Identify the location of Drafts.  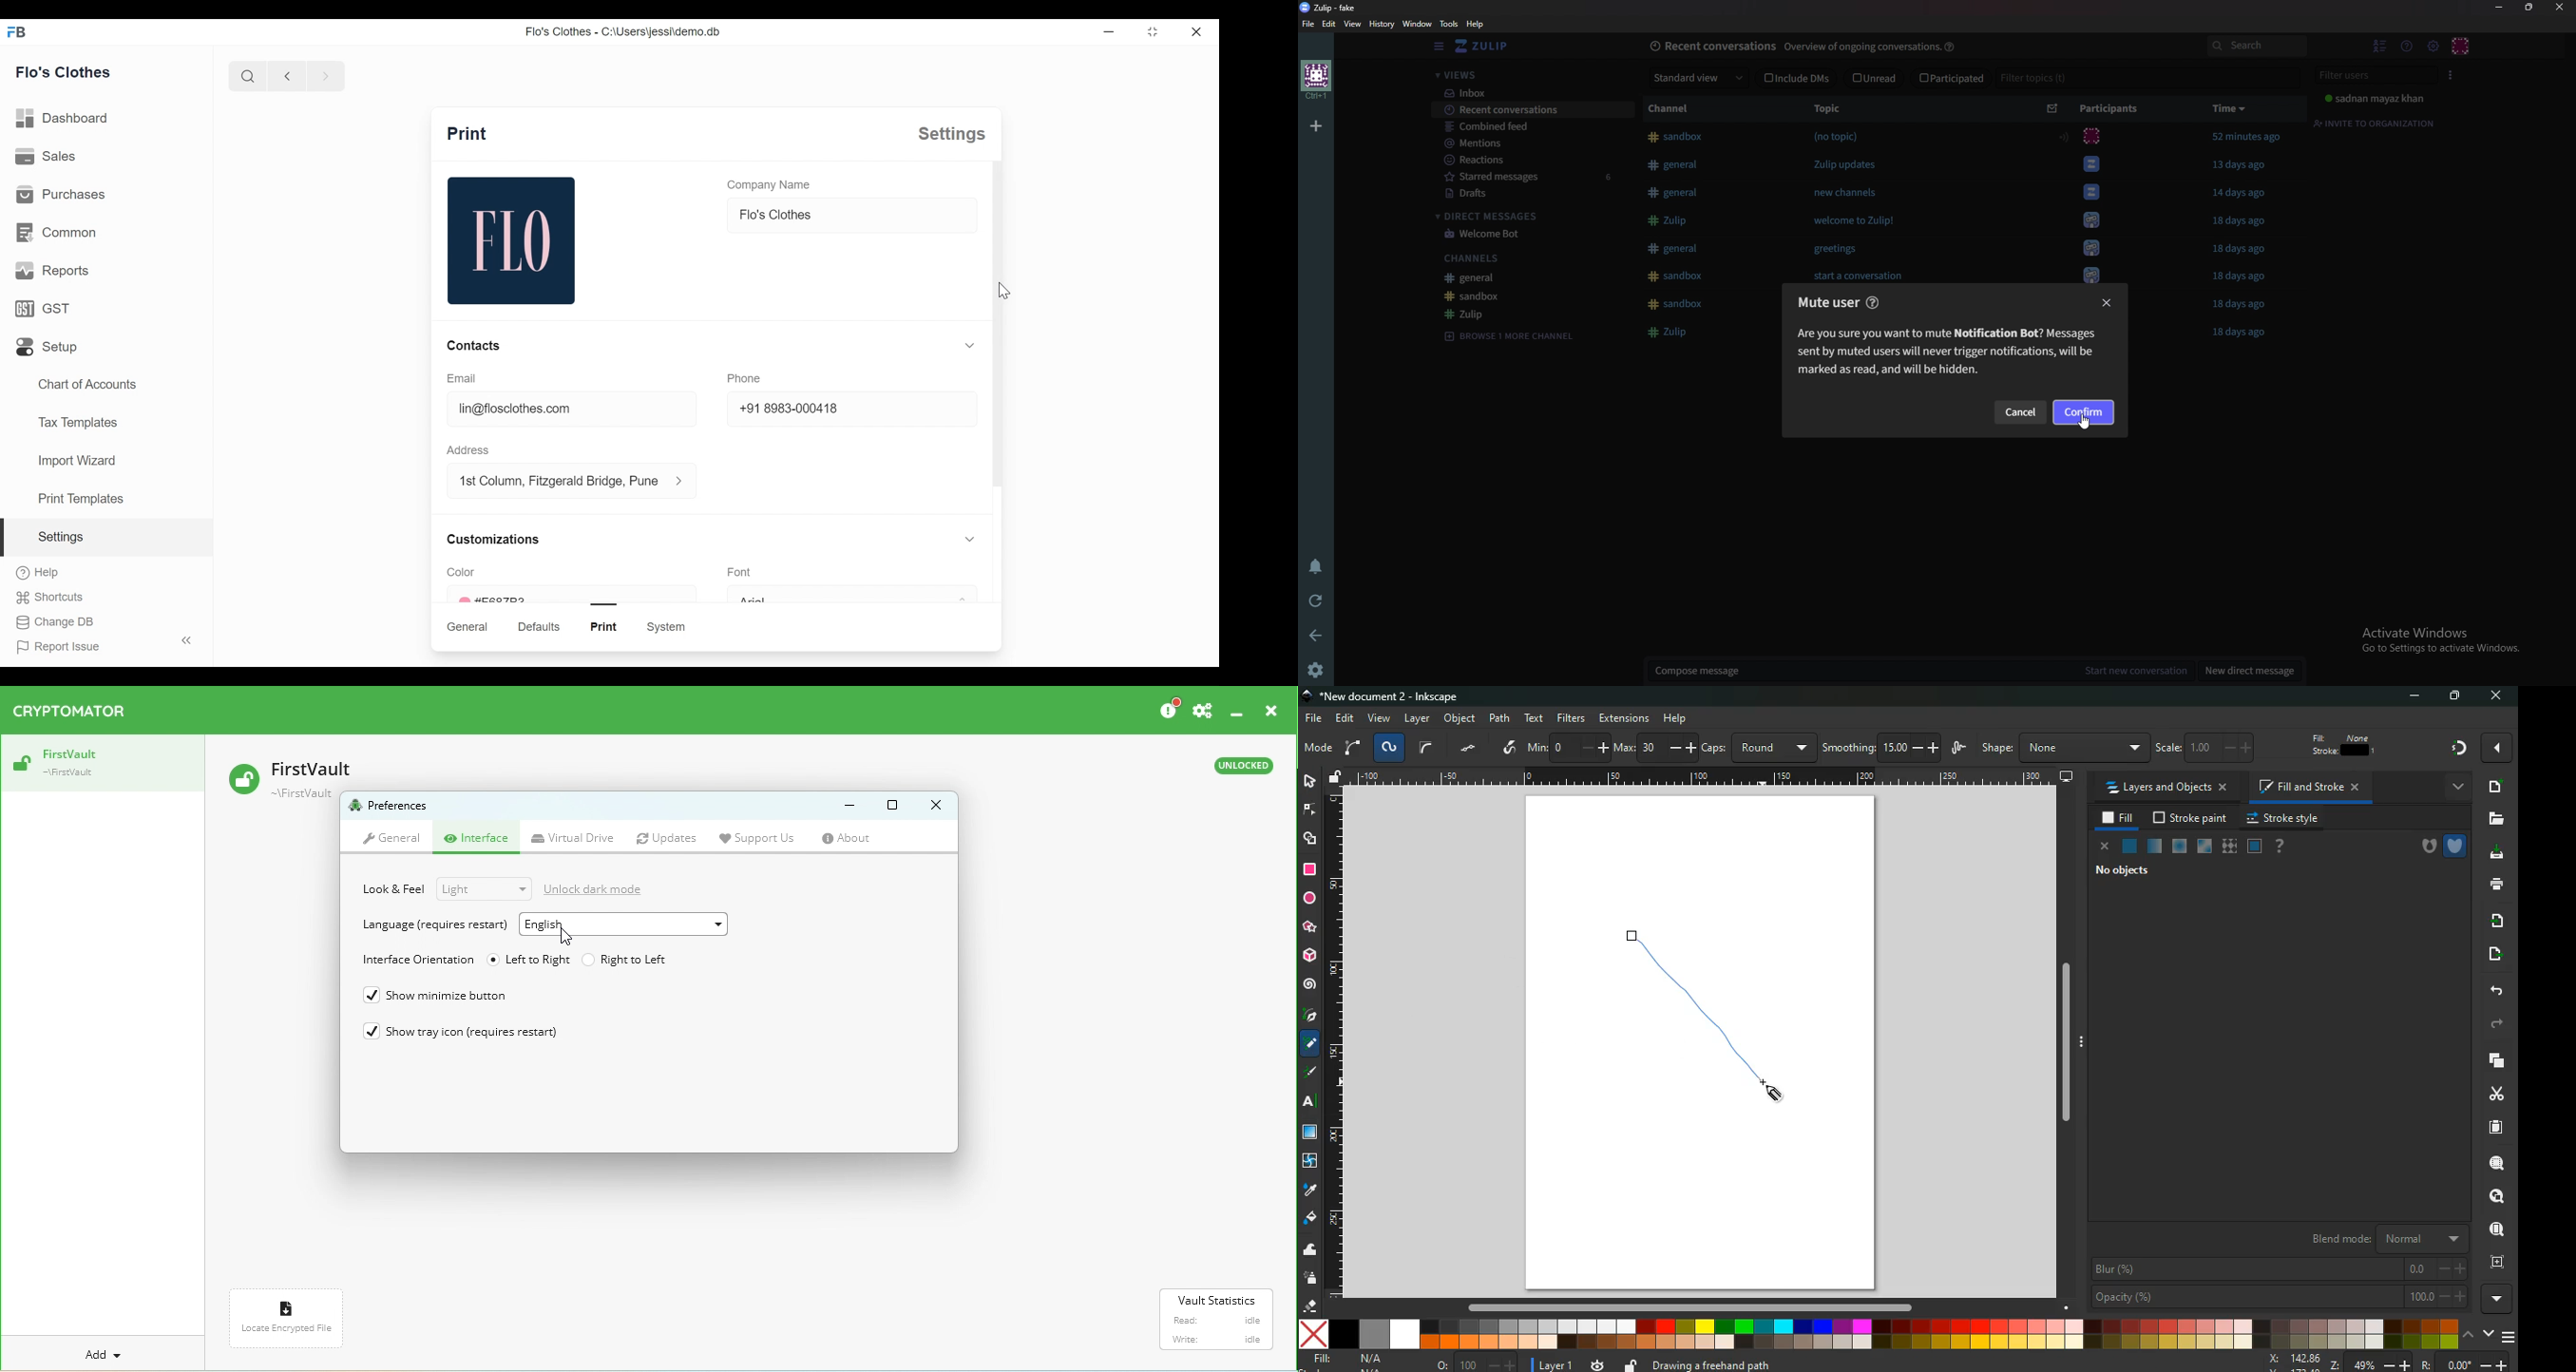
(1520, 194).